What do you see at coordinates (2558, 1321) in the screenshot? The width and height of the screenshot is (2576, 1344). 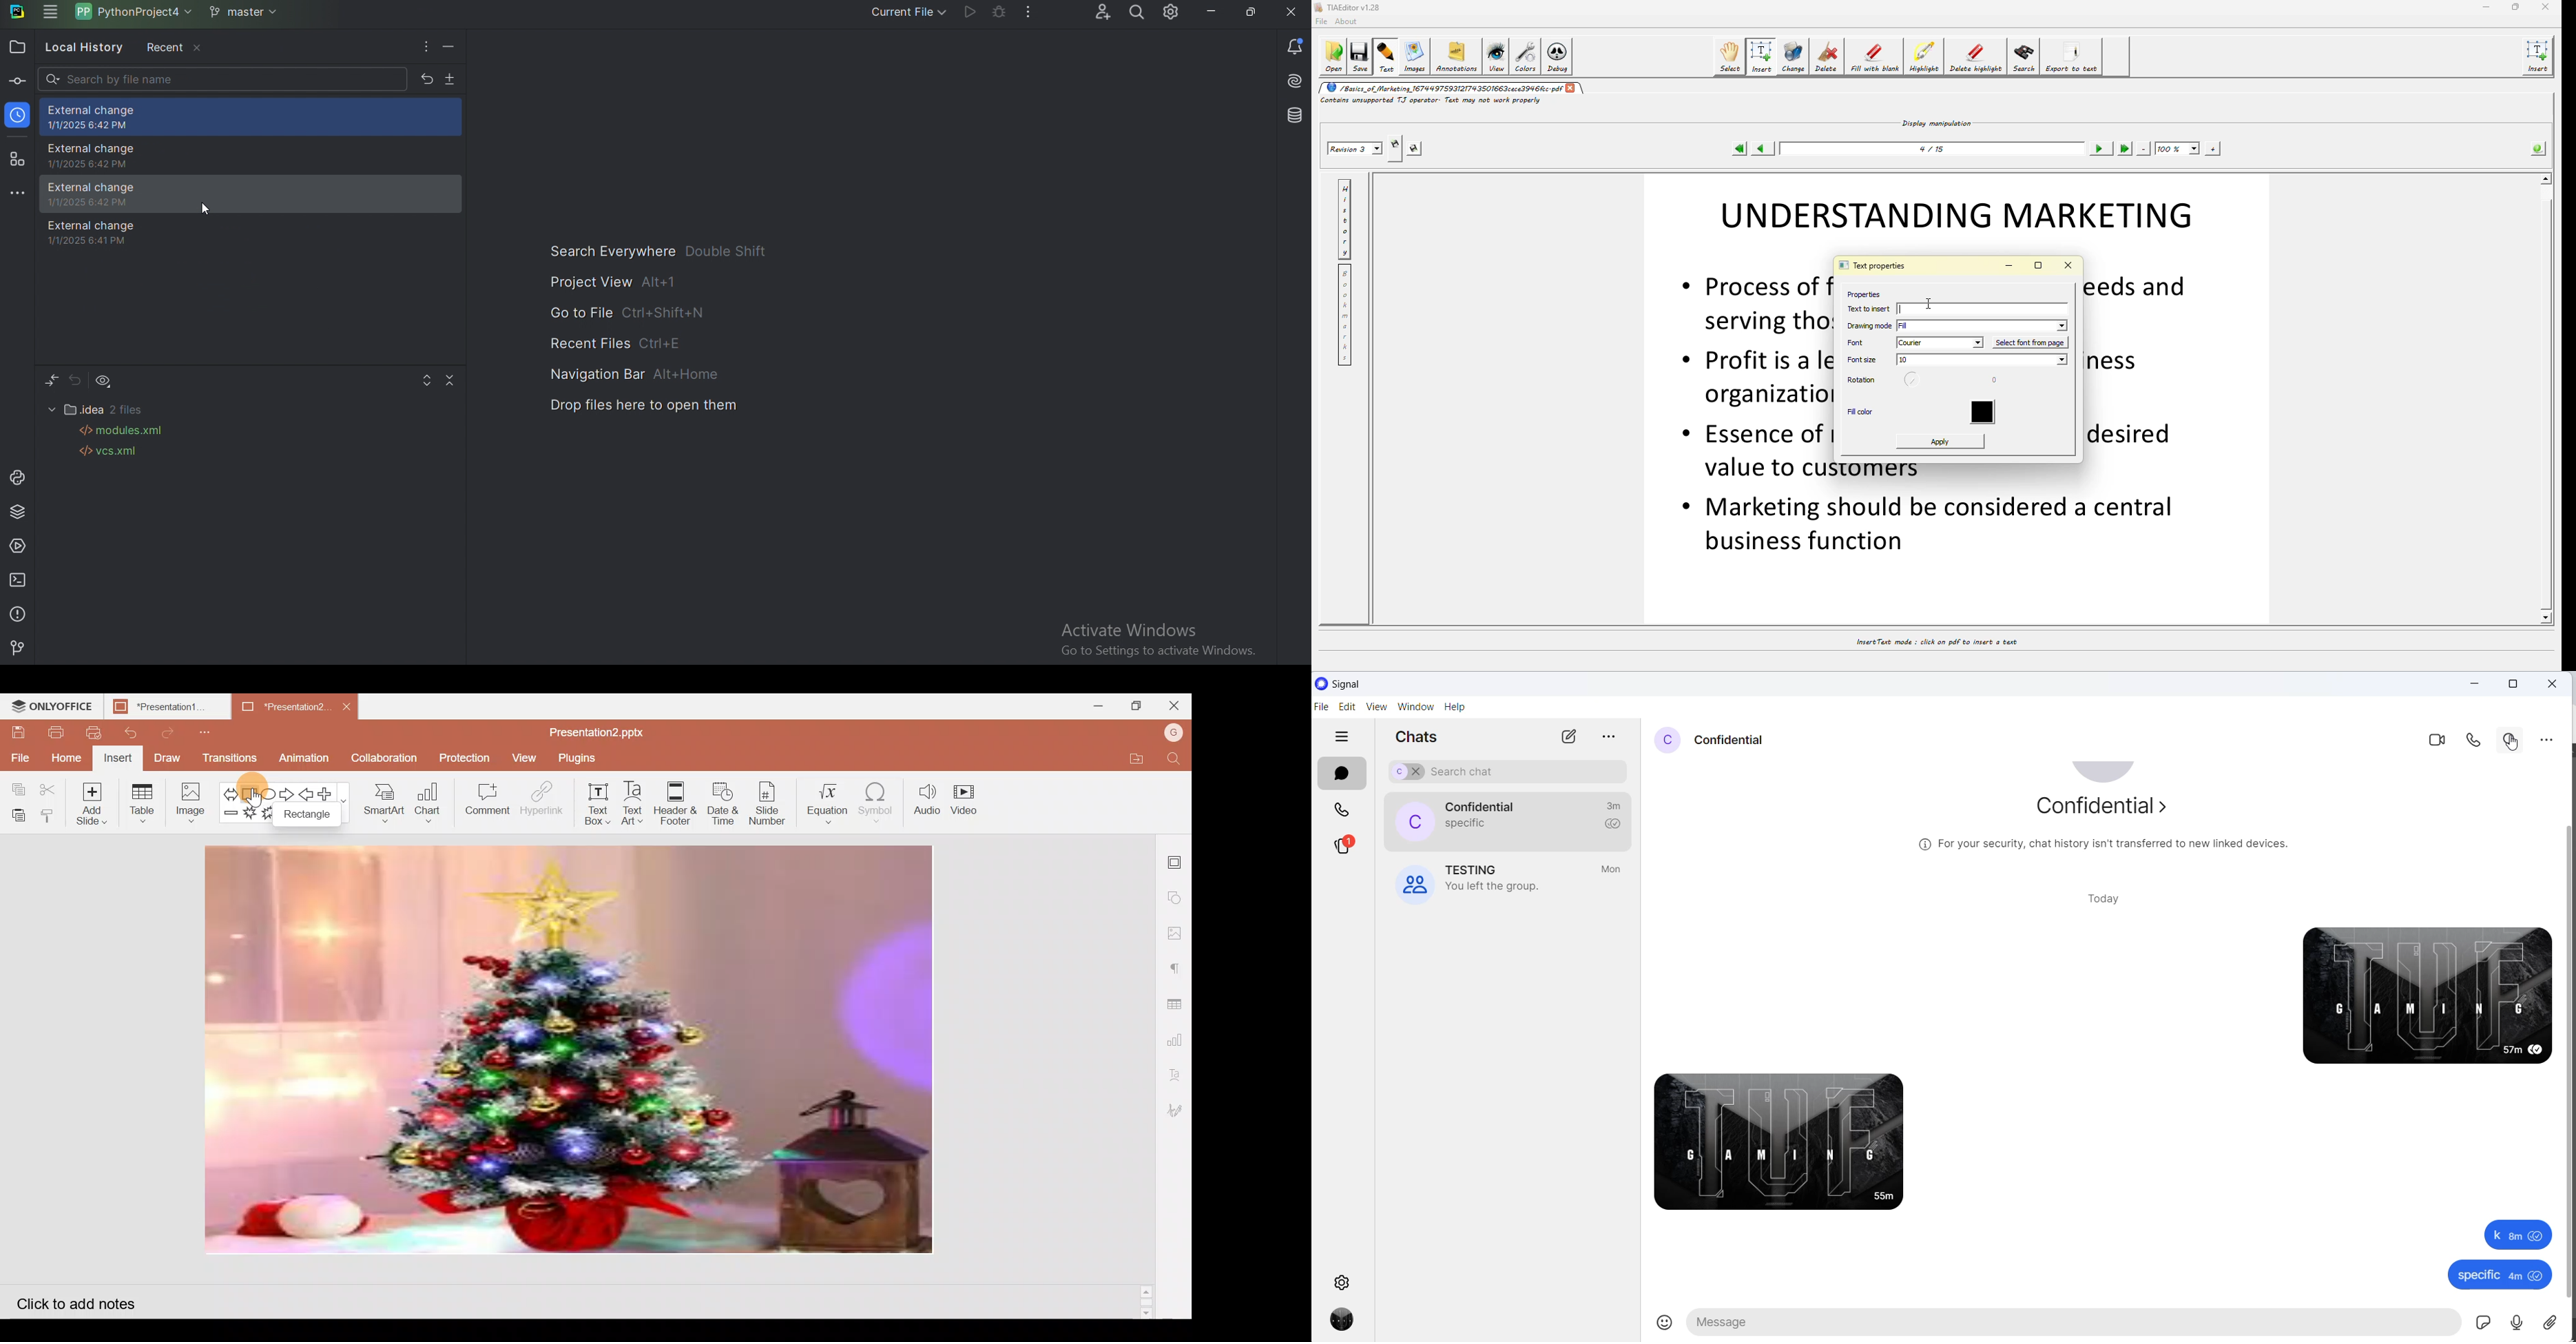 I see `share attachment` at bounding box center [2558, 1321].